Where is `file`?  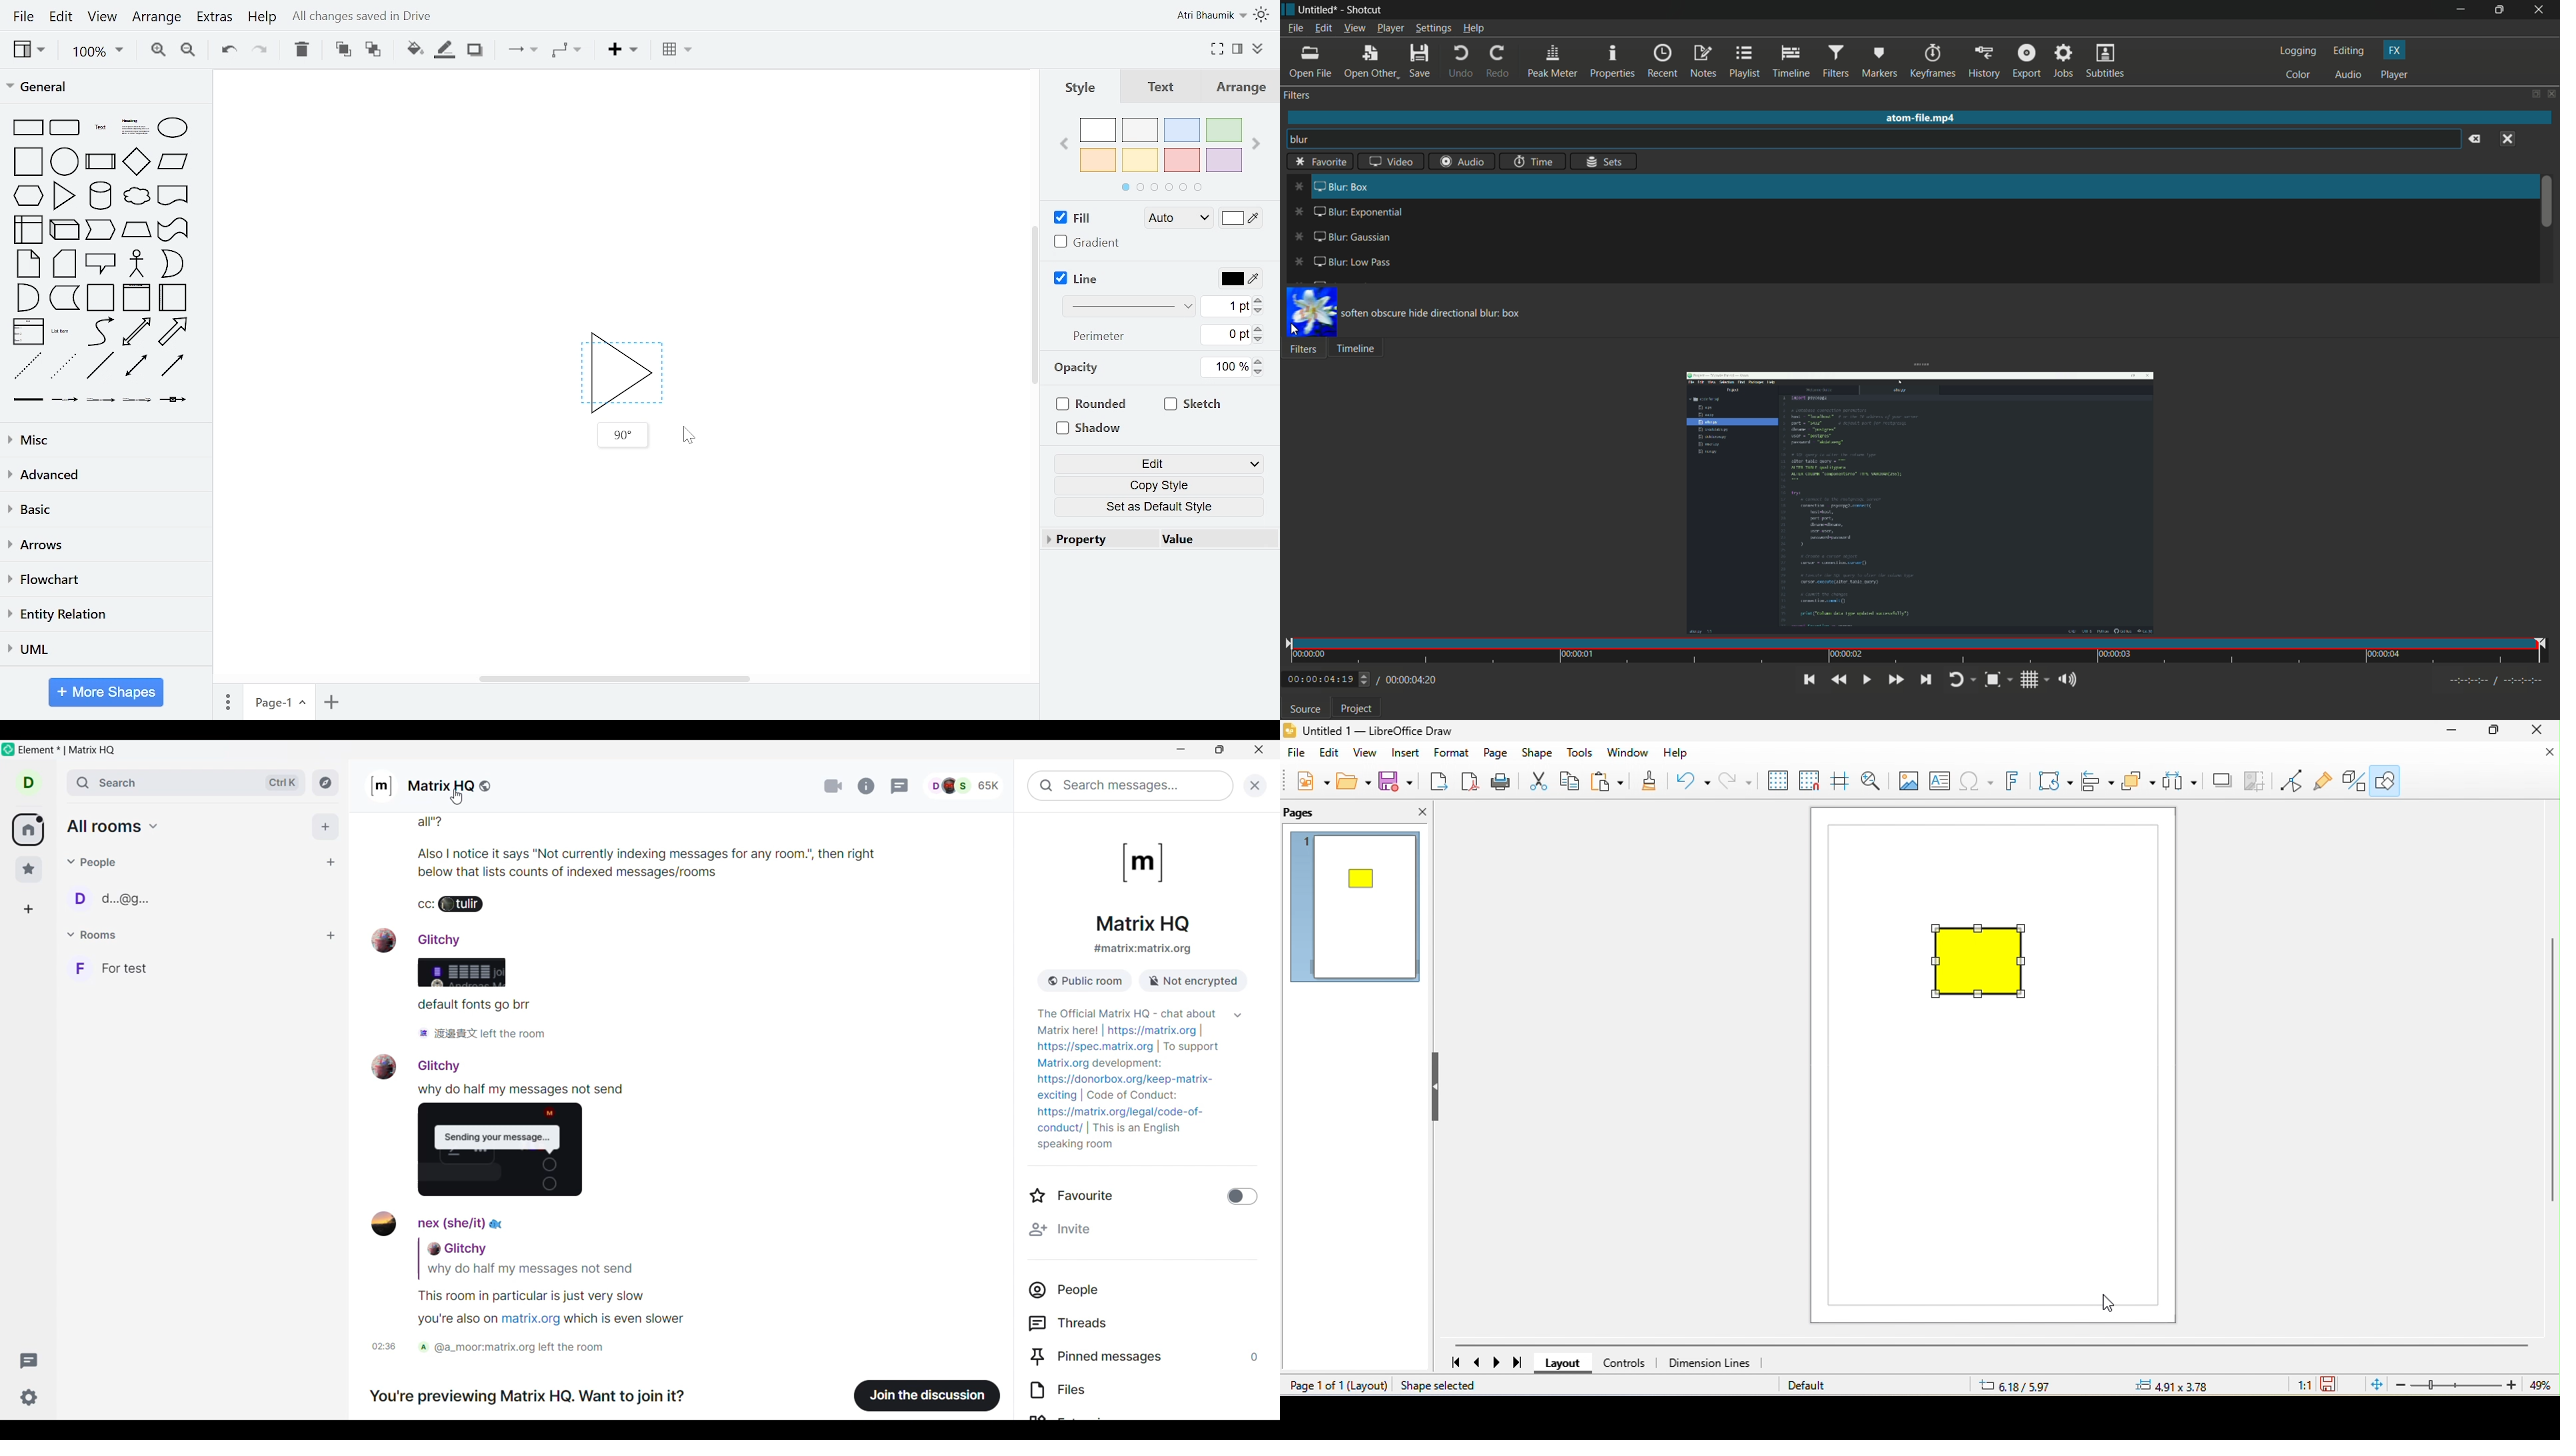 file is located at coordinates (1299, 754).